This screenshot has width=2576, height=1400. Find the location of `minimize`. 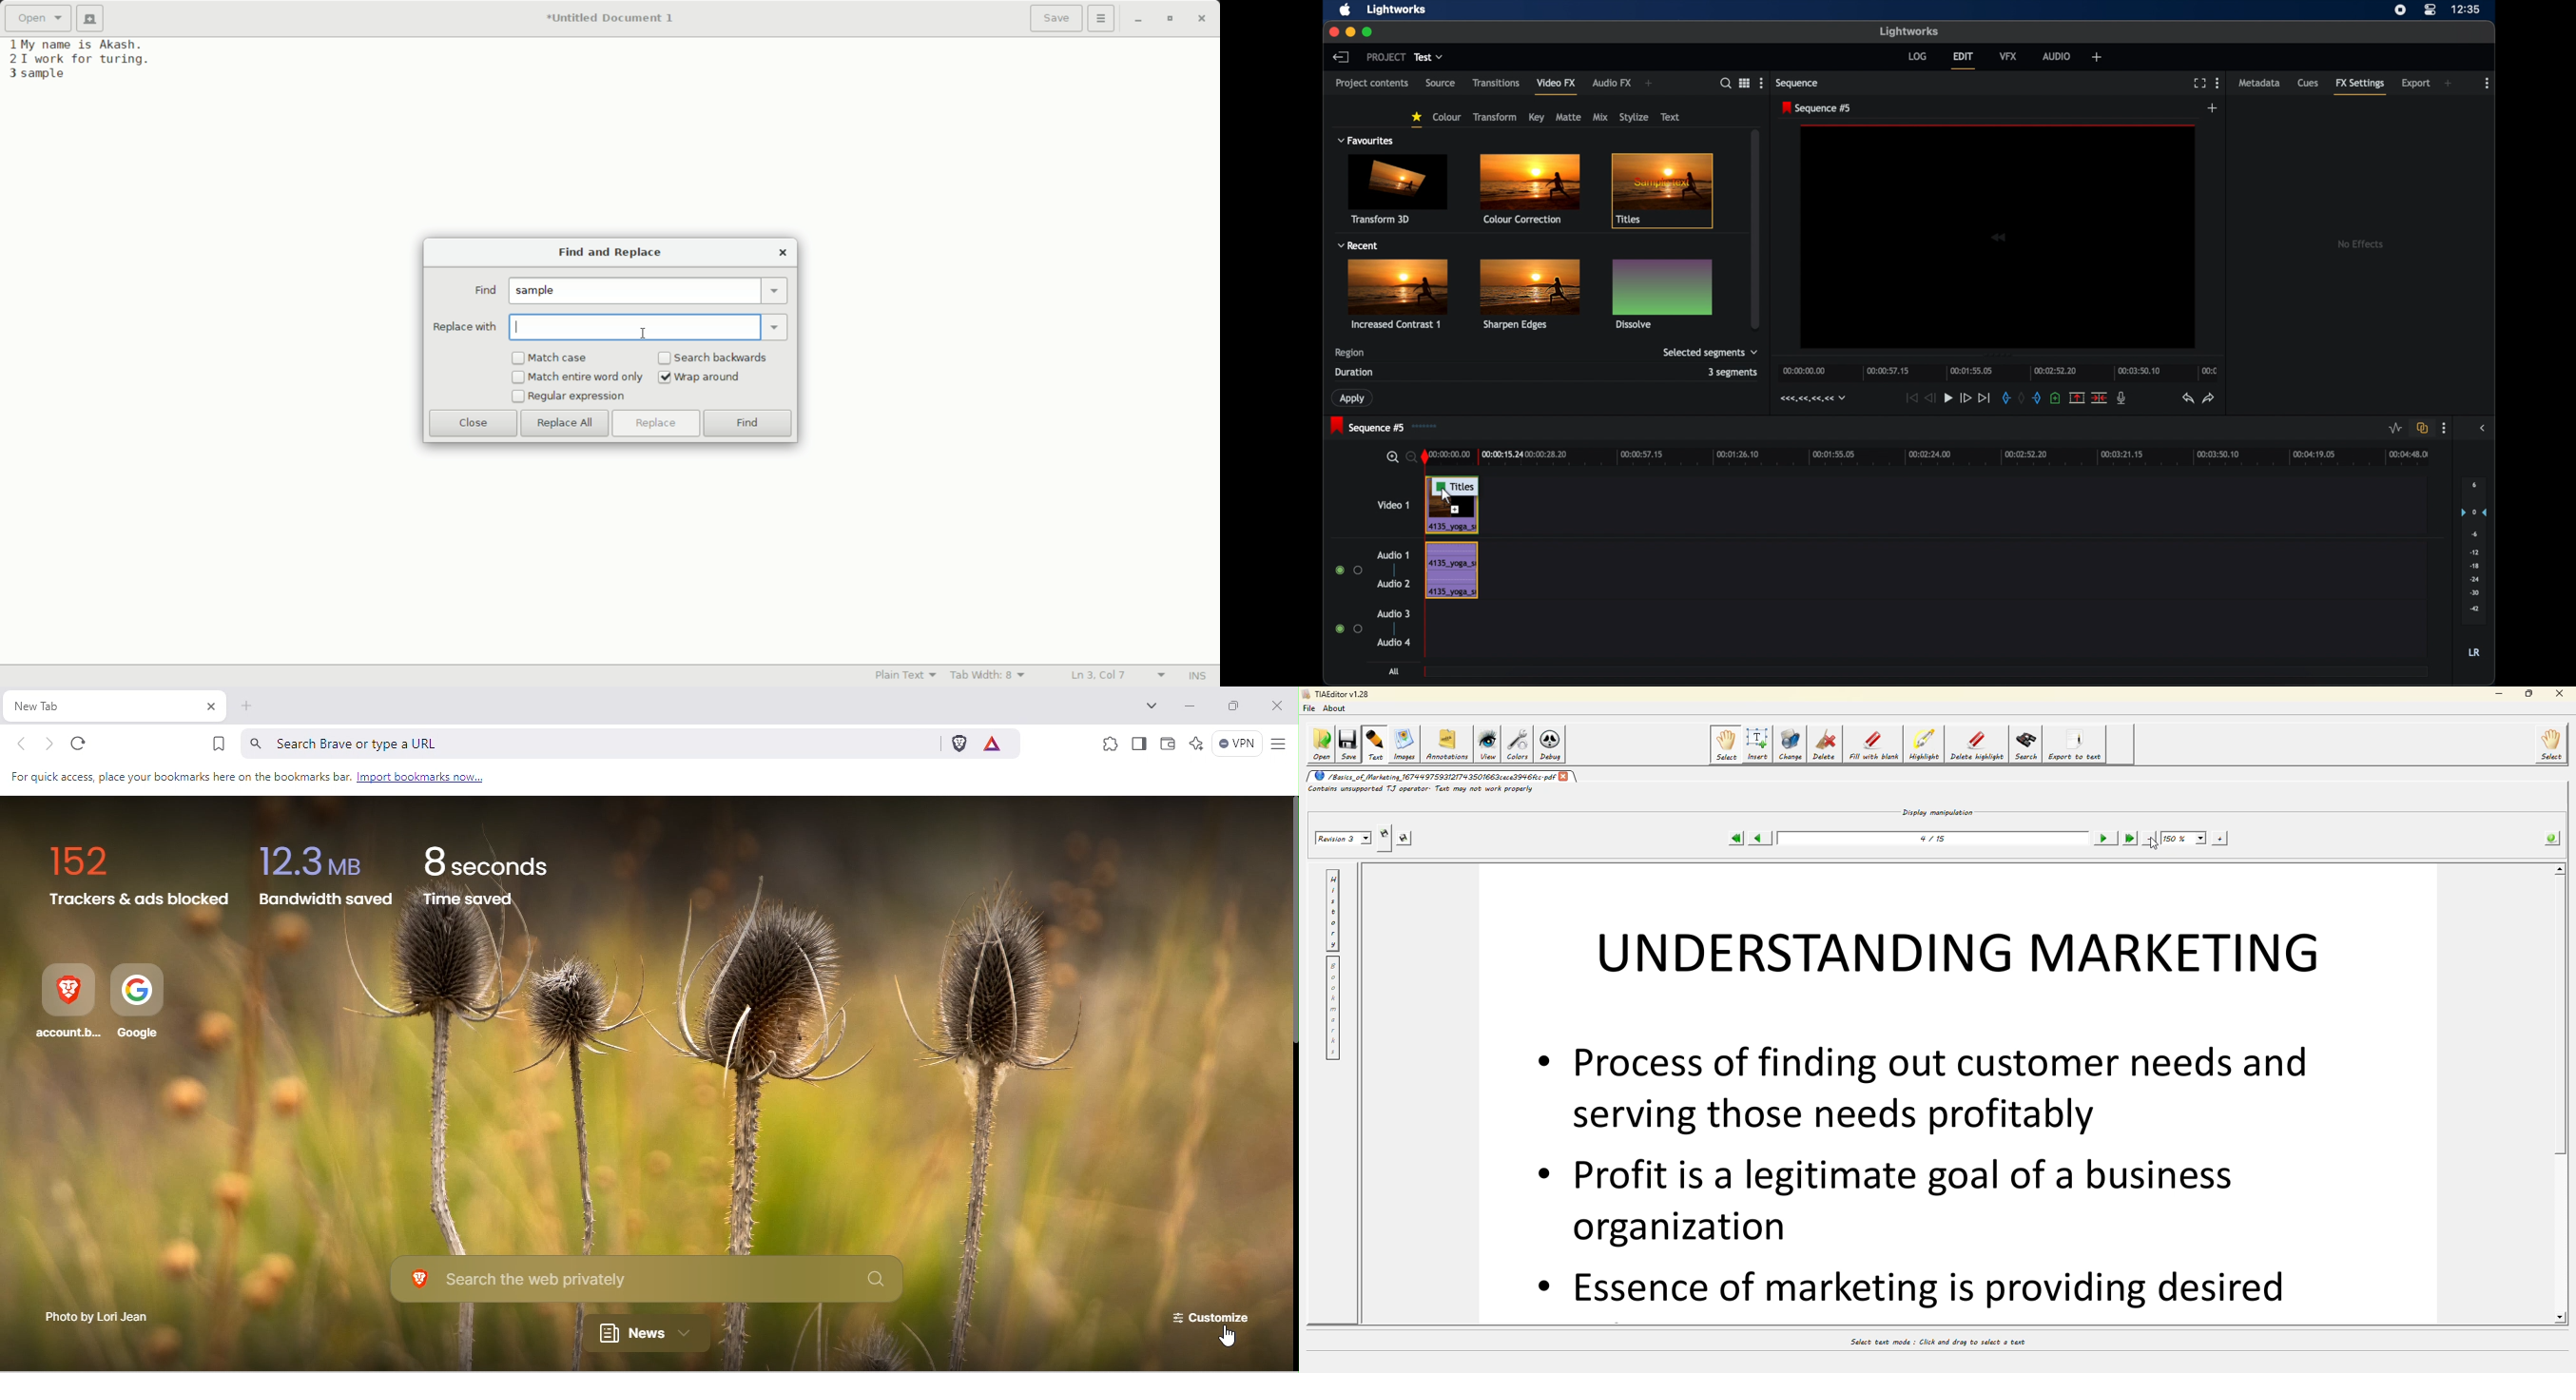

minimize is located at coordinates (1350, 32).